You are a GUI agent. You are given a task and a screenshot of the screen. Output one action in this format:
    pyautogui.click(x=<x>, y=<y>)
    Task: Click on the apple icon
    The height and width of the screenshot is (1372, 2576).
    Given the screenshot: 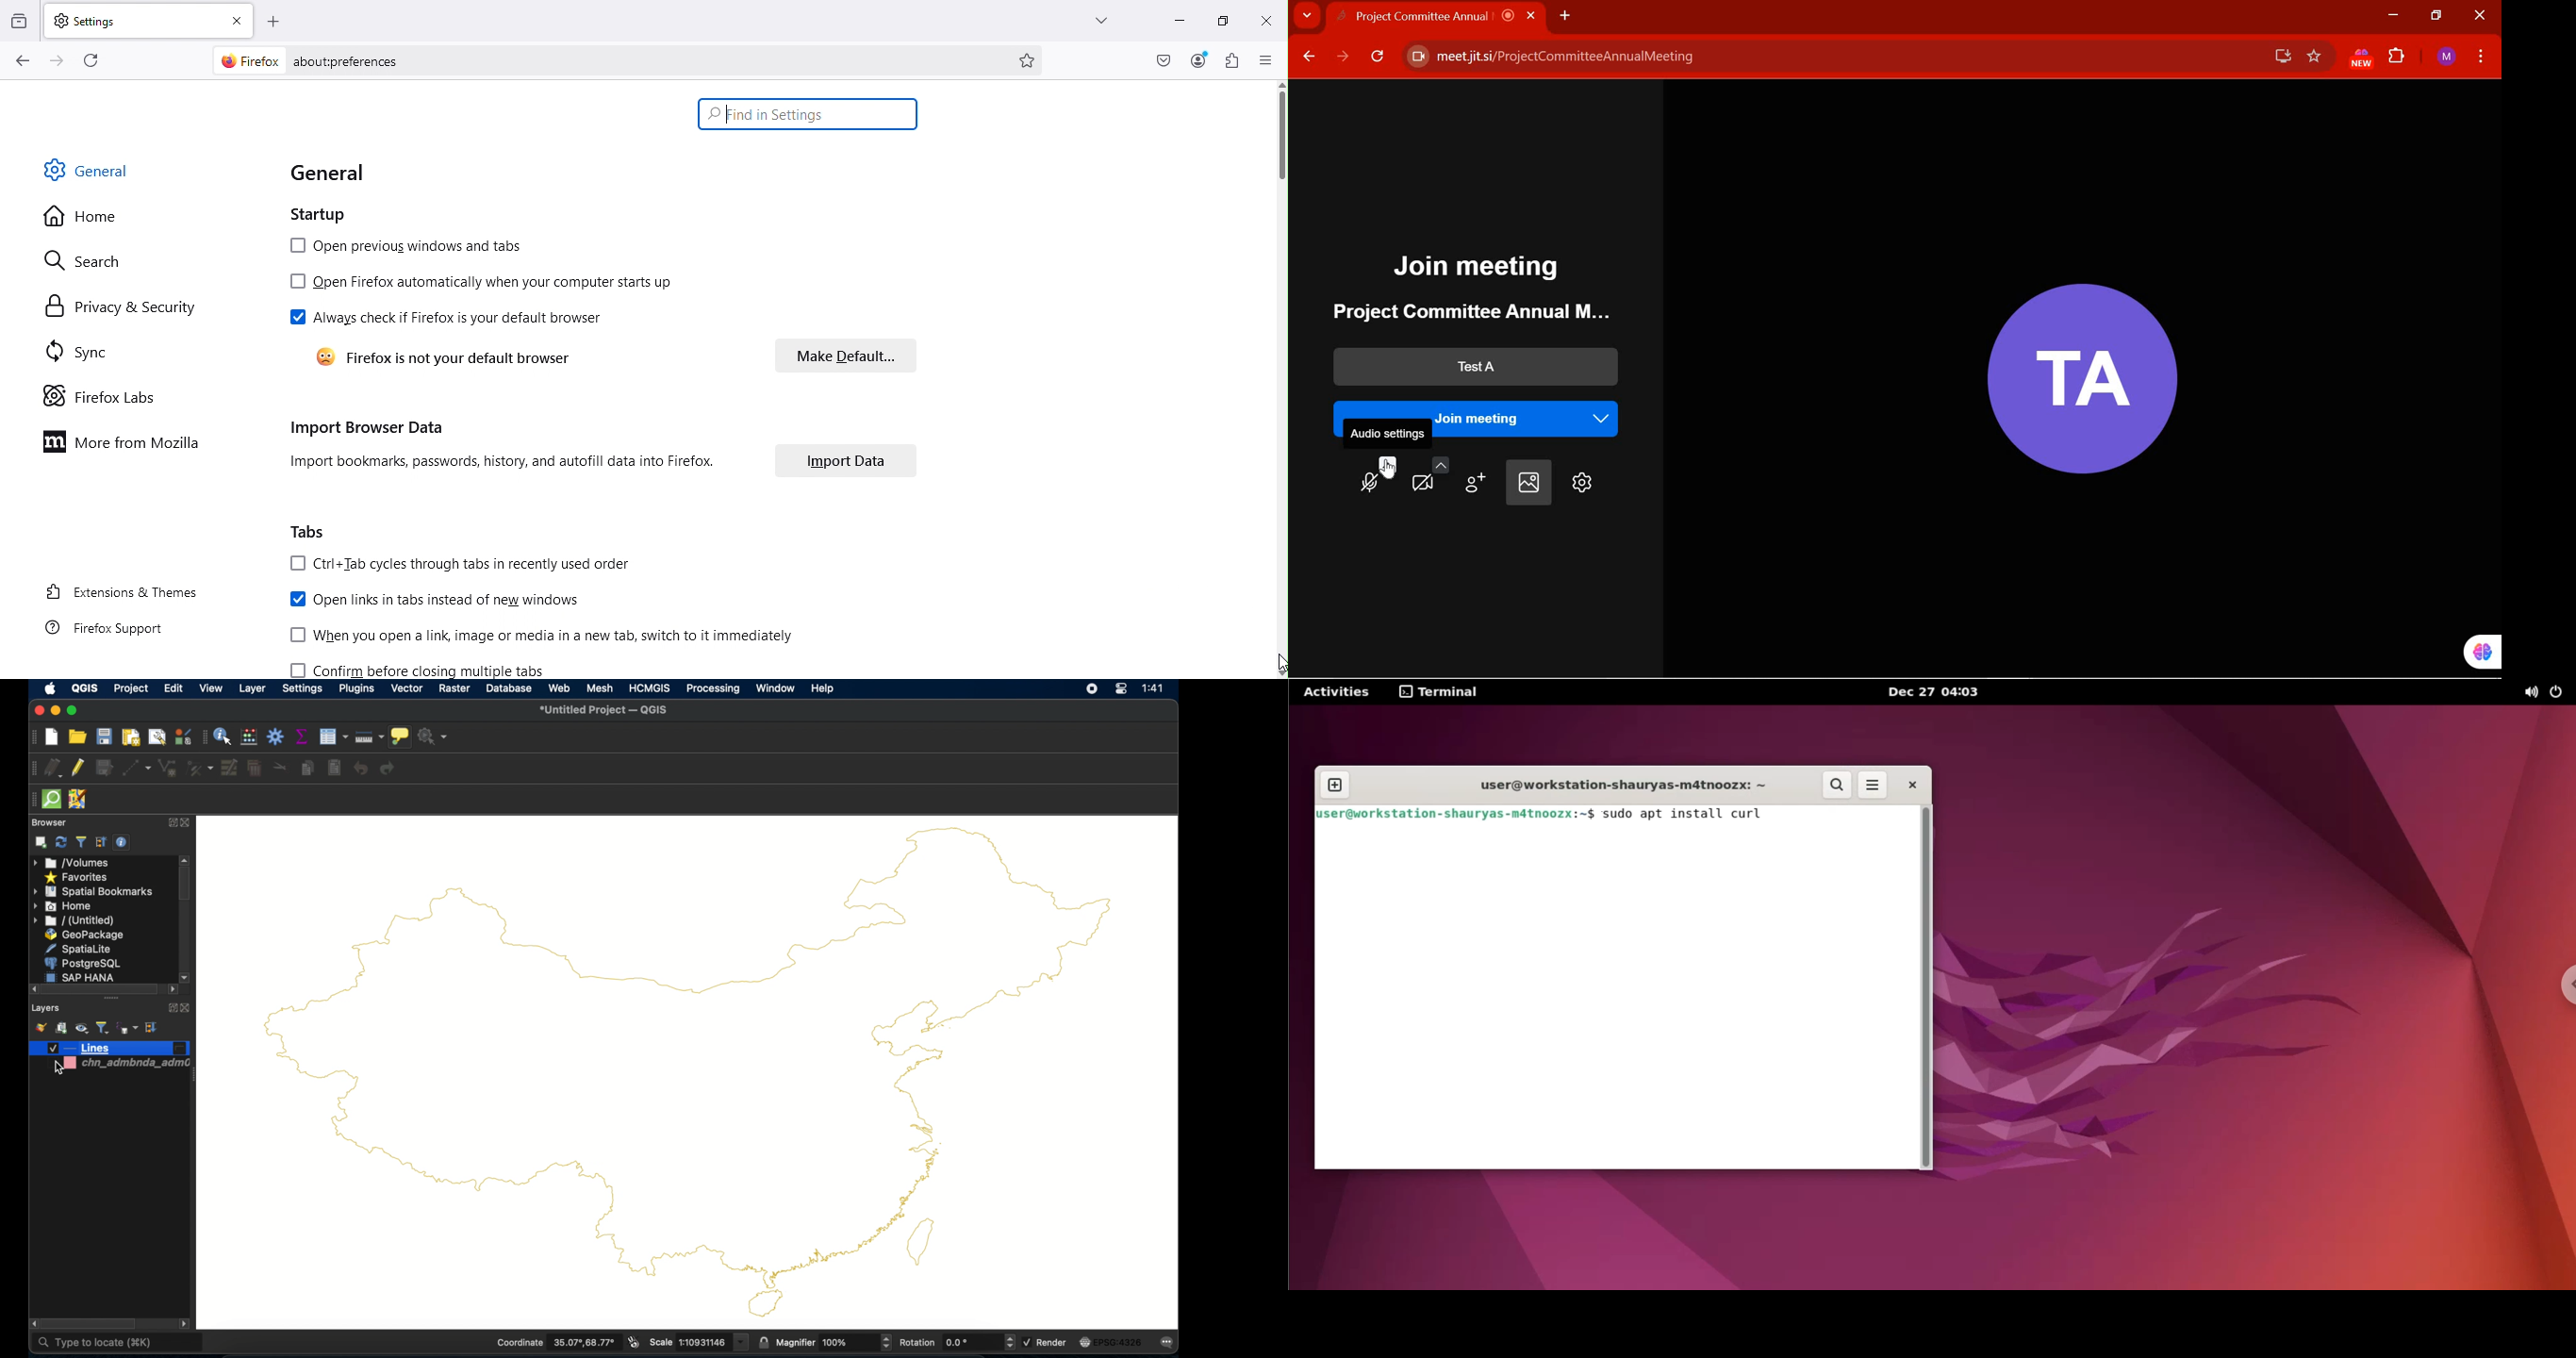 What is the action you would take?
    pyautogui.click(x=50, y=689)
    